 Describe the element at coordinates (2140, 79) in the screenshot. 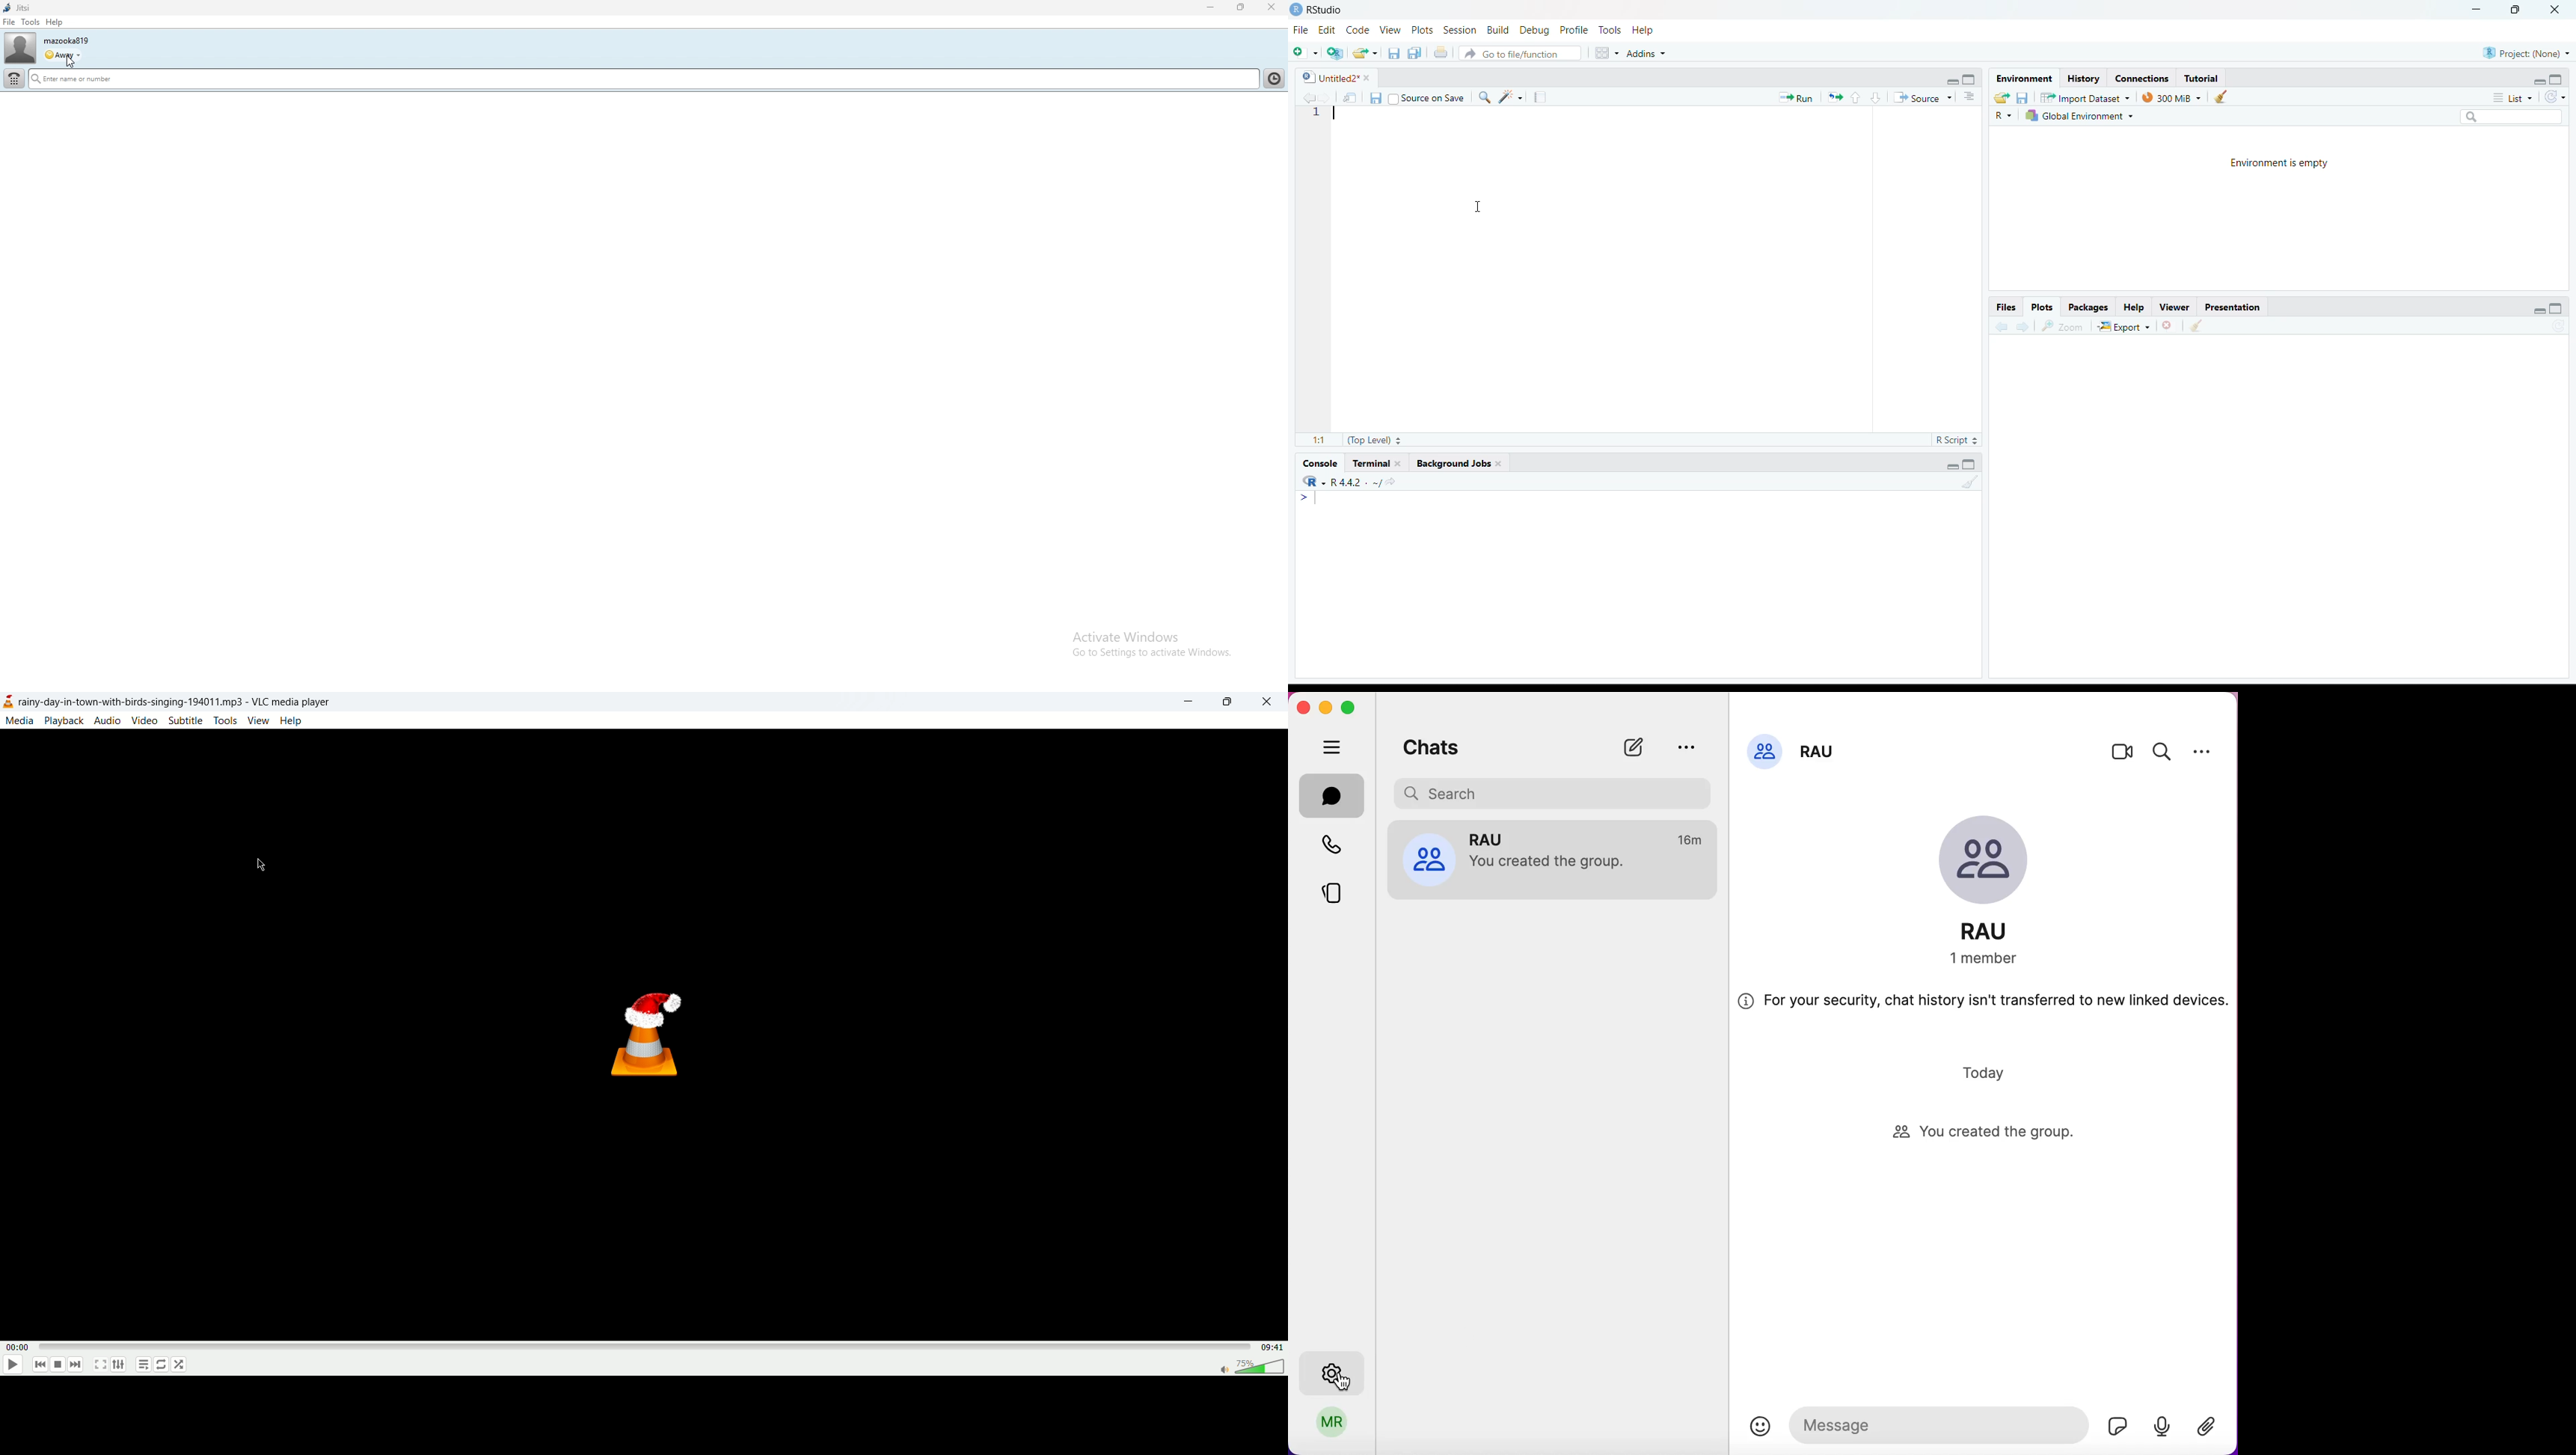

I see `Connections` at that location.